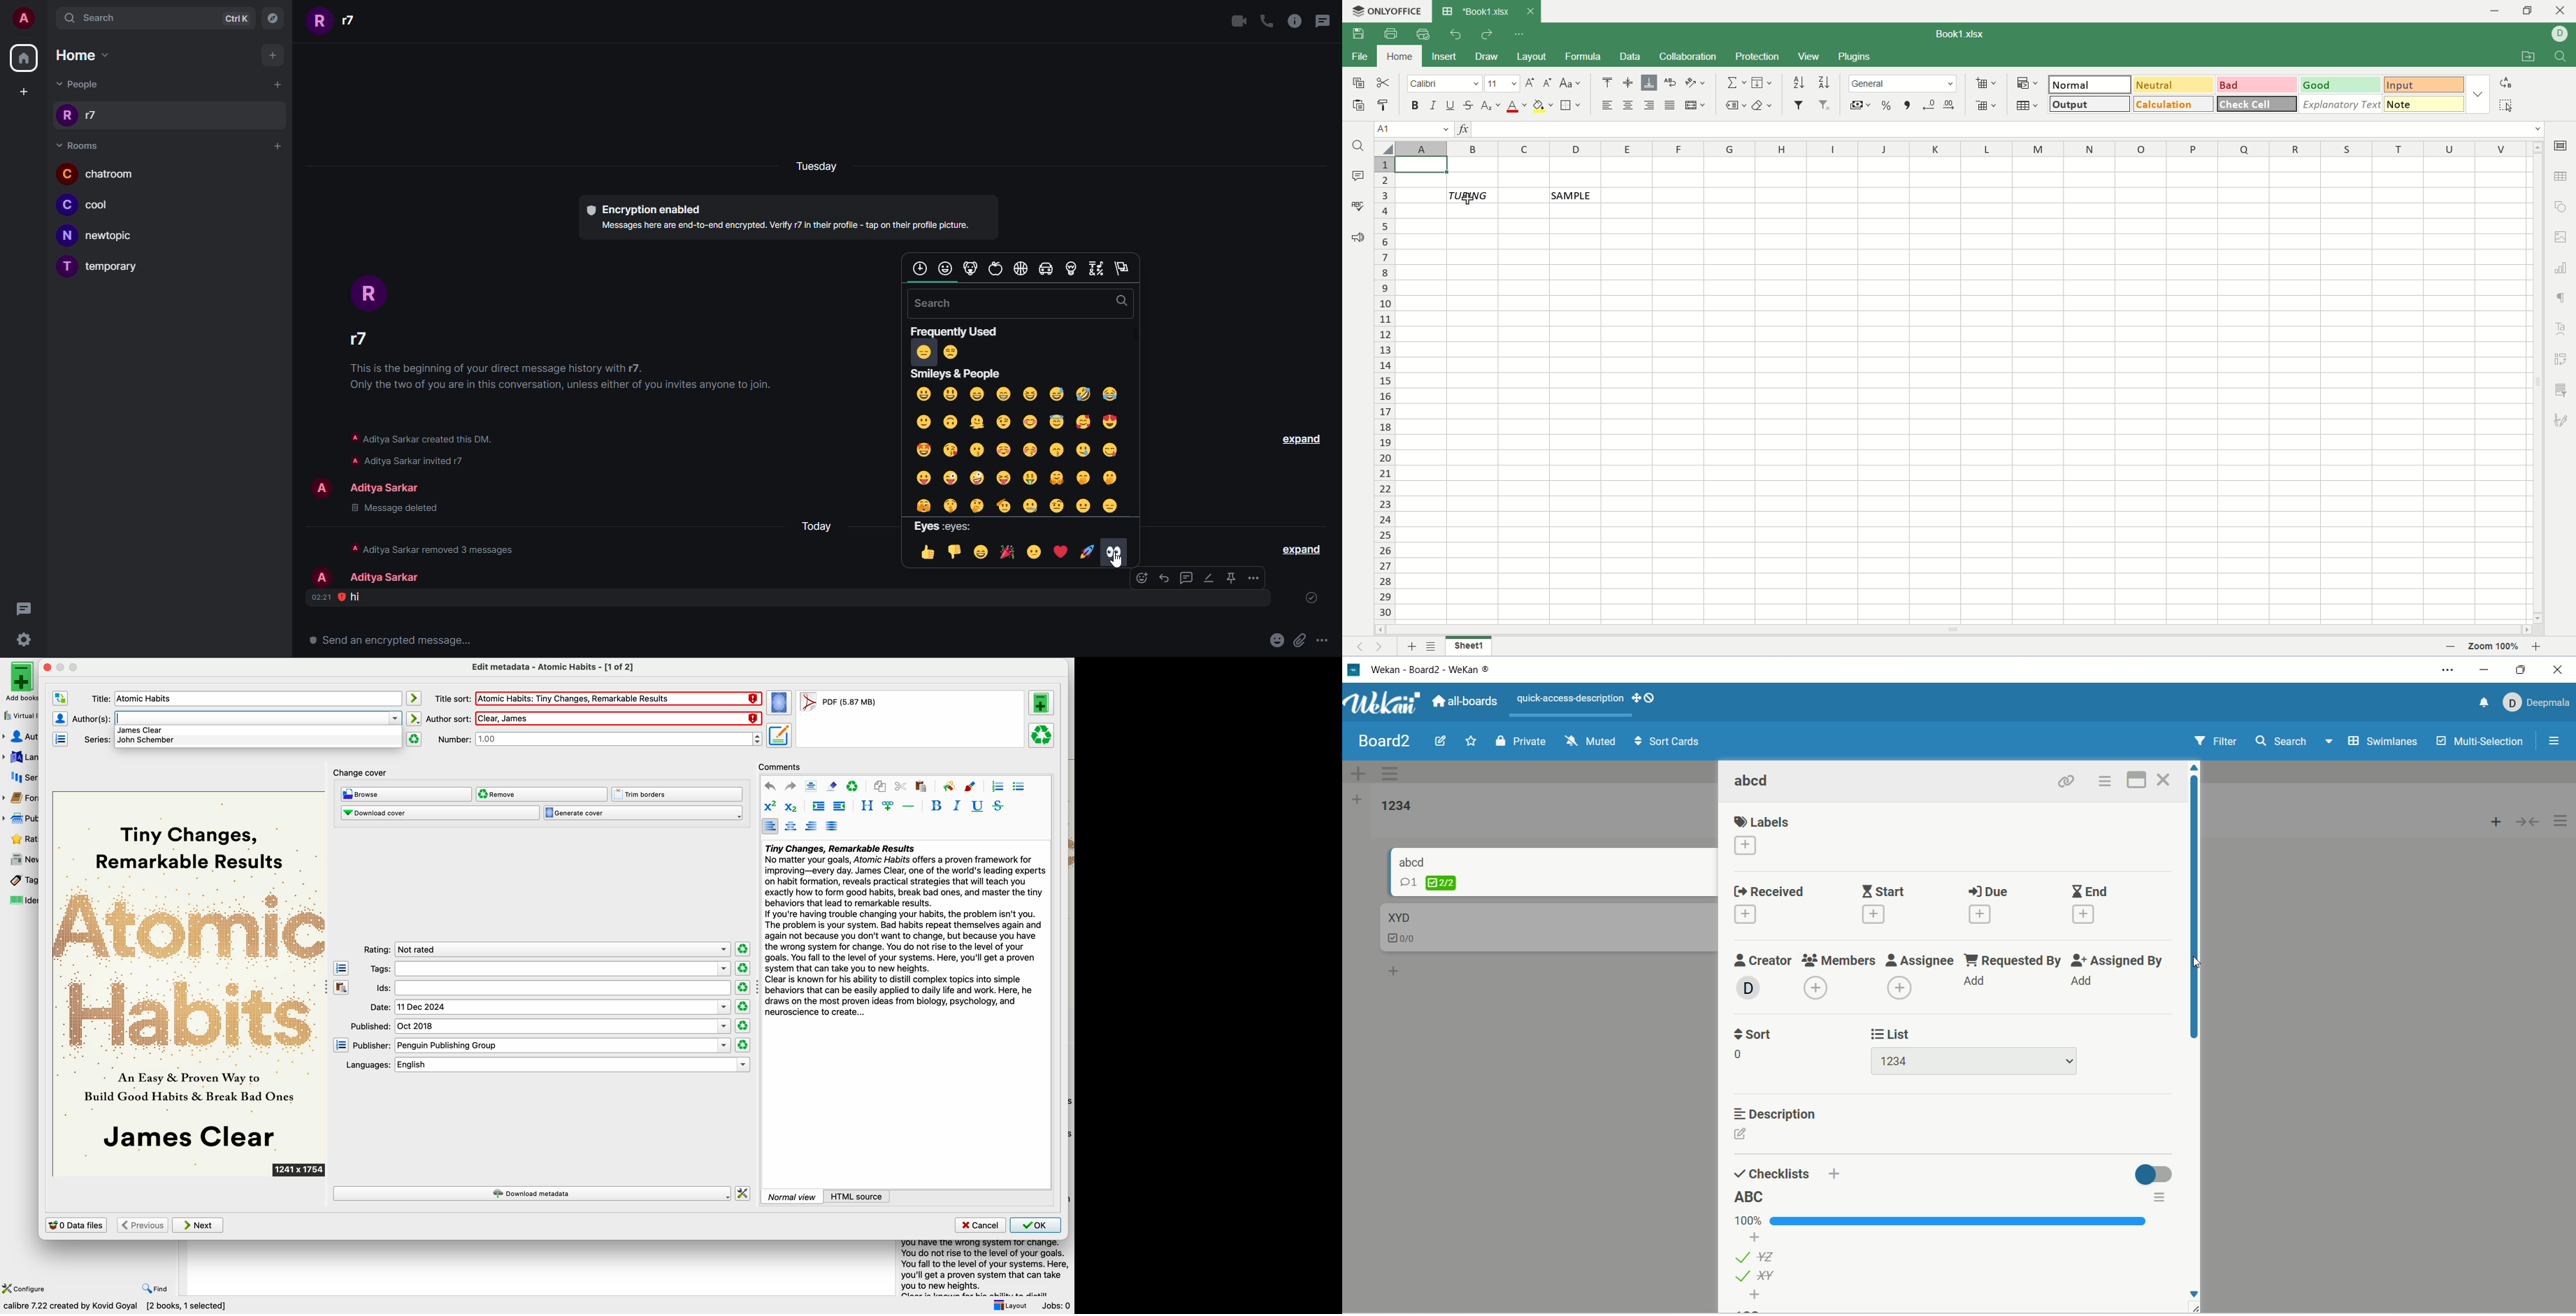 Image resolution: width=2576 pixels, height=1316 pixels. What do you see at coordinates (1696, 84) in the screenshot?
I see `orientation` at bounding box center [1696, 84].